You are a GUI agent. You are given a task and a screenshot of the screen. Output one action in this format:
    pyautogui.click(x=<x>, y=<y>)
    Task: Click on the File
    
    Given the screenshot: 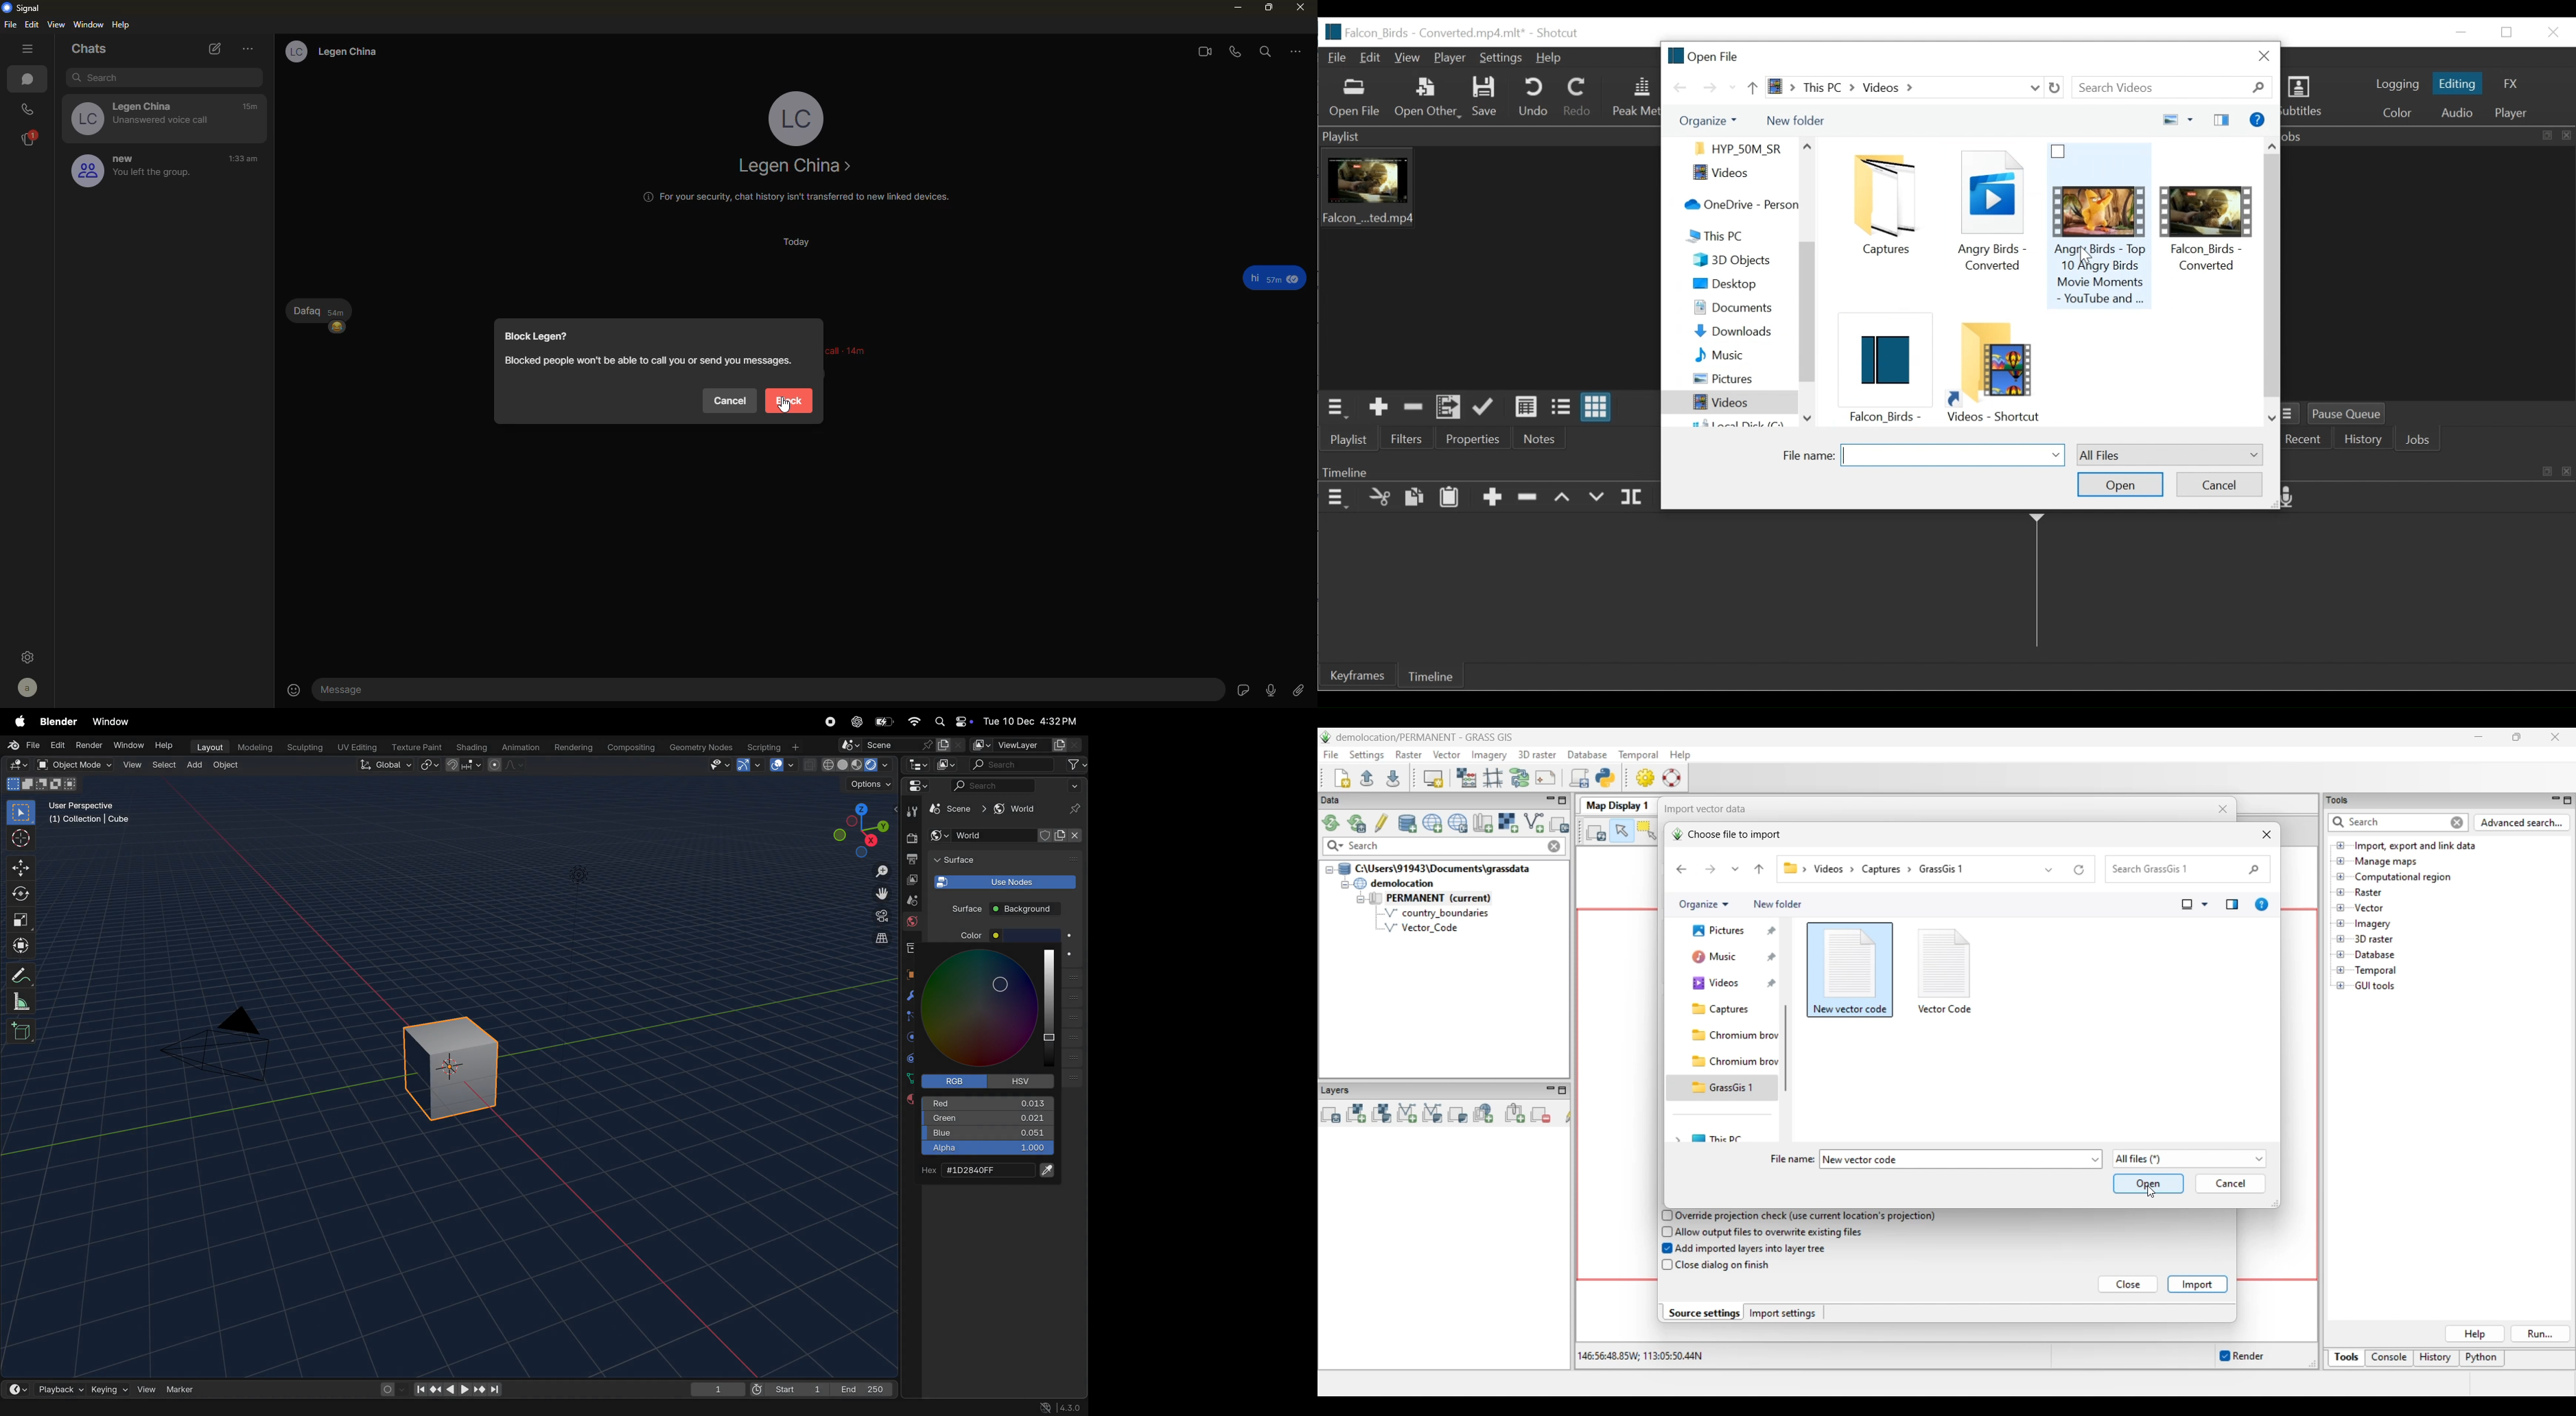 What is the action you would take?
    pyautogui.click(x=22, y=745)
    